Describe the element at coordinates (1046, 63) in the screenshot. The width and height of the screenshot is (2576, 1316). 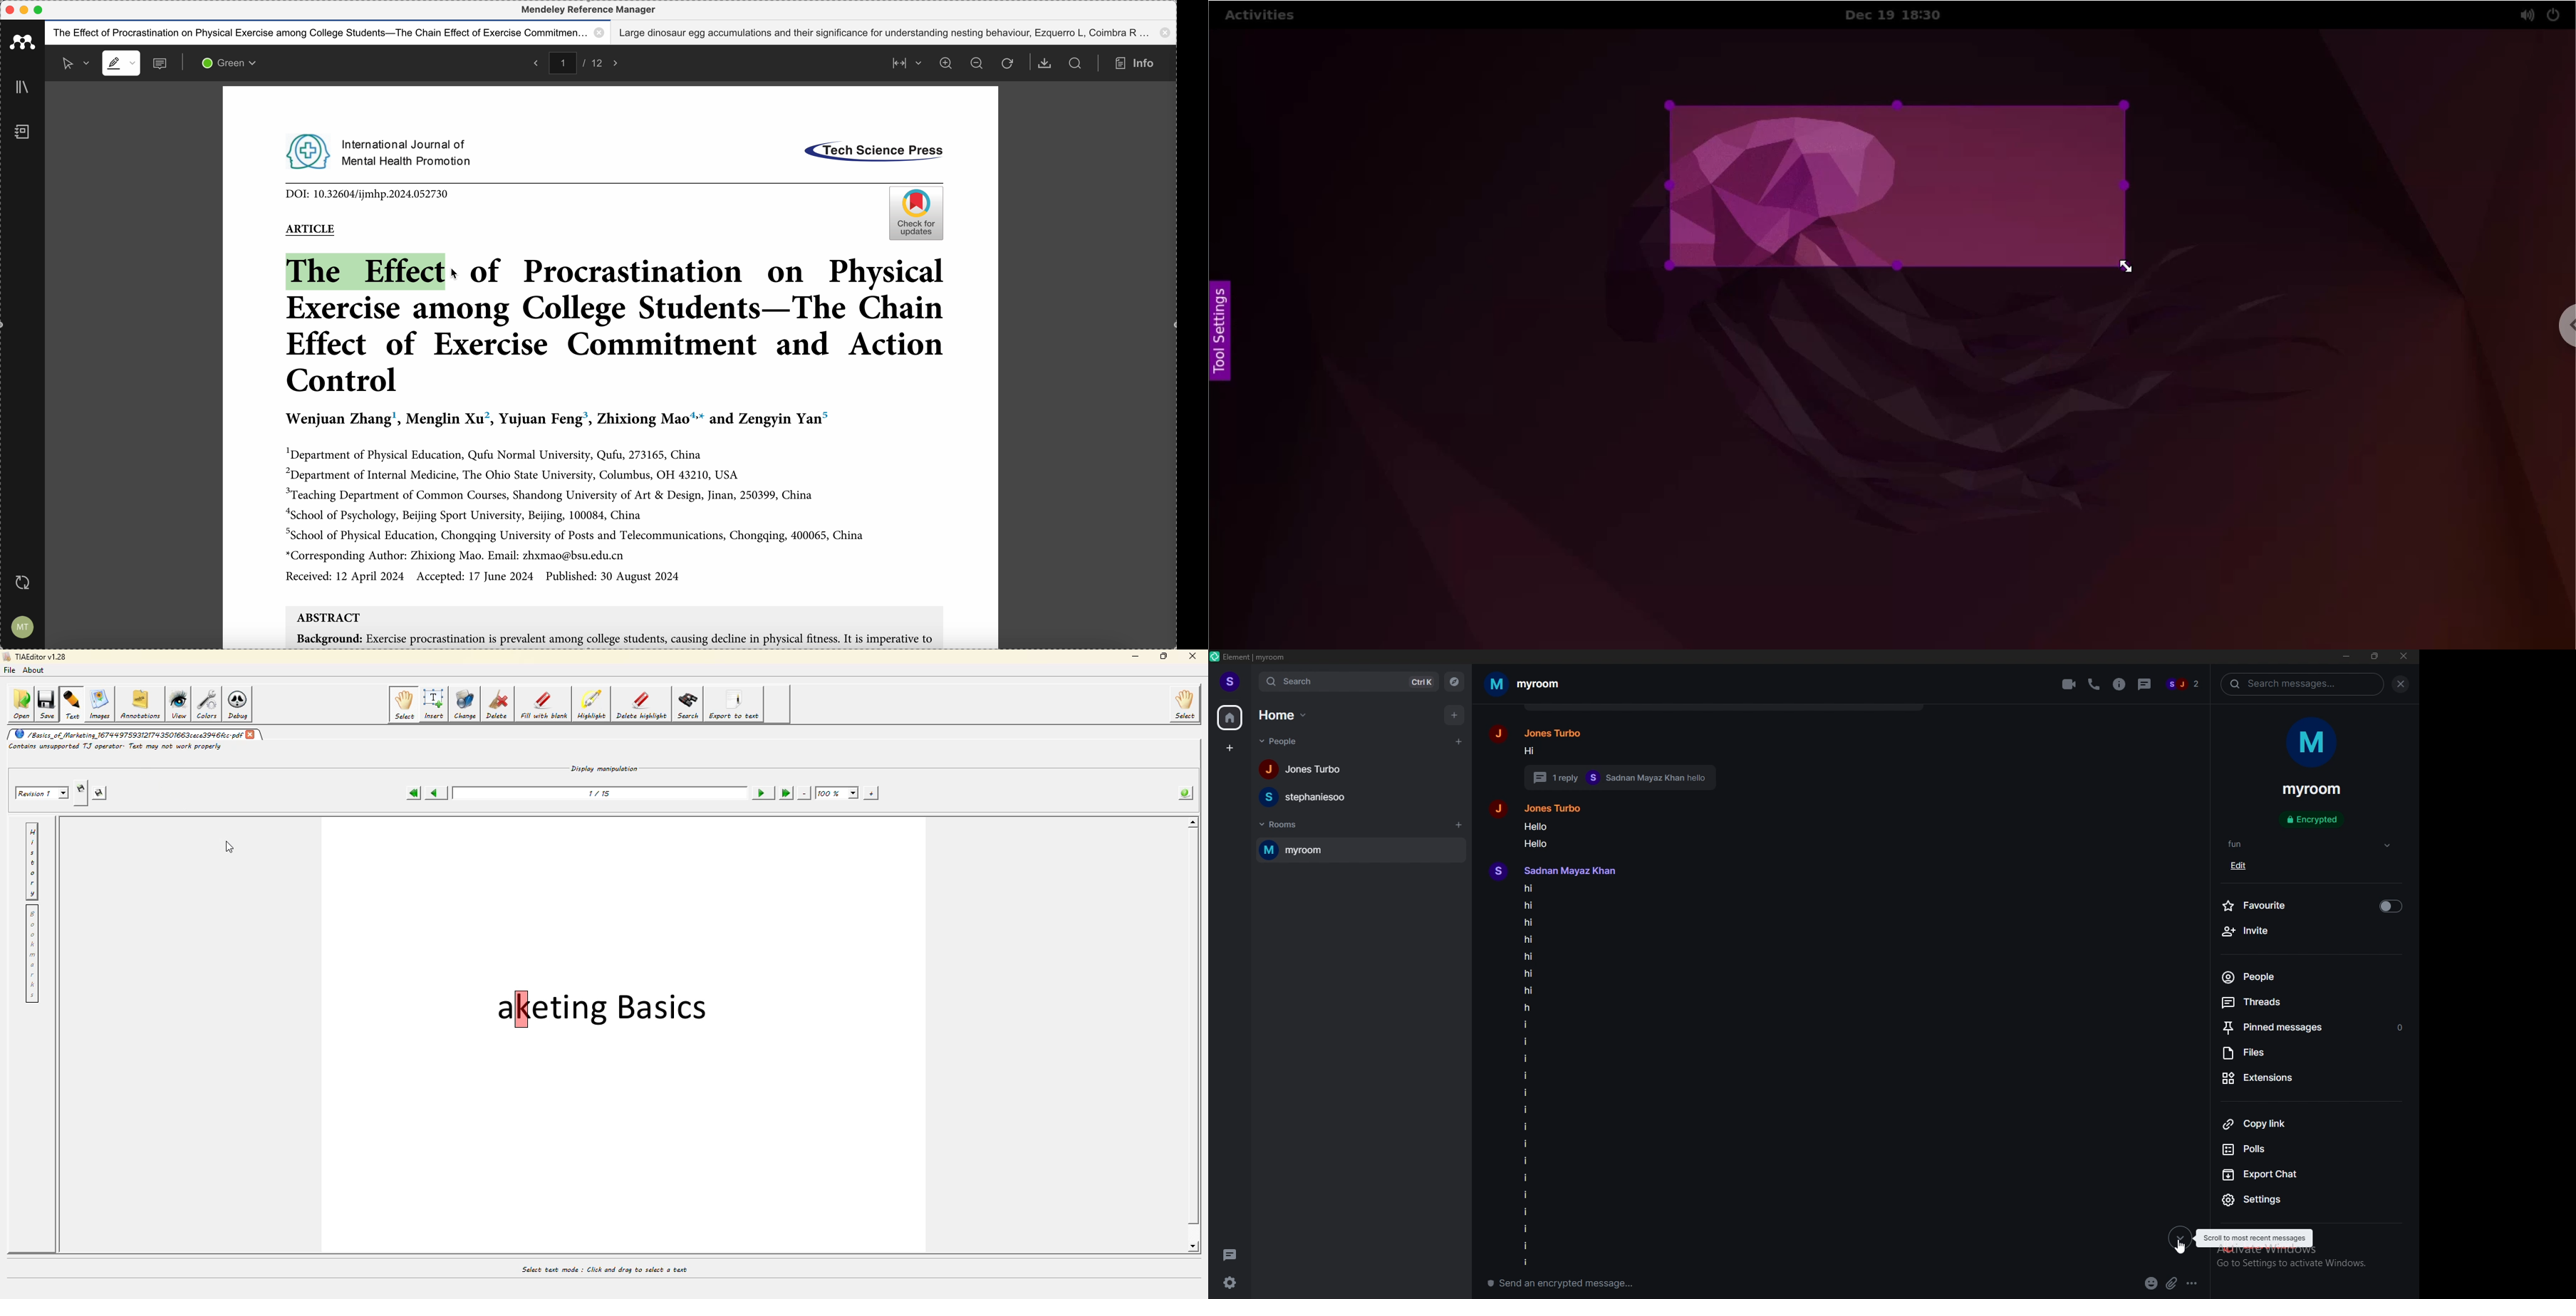
I see `download document` at that location.